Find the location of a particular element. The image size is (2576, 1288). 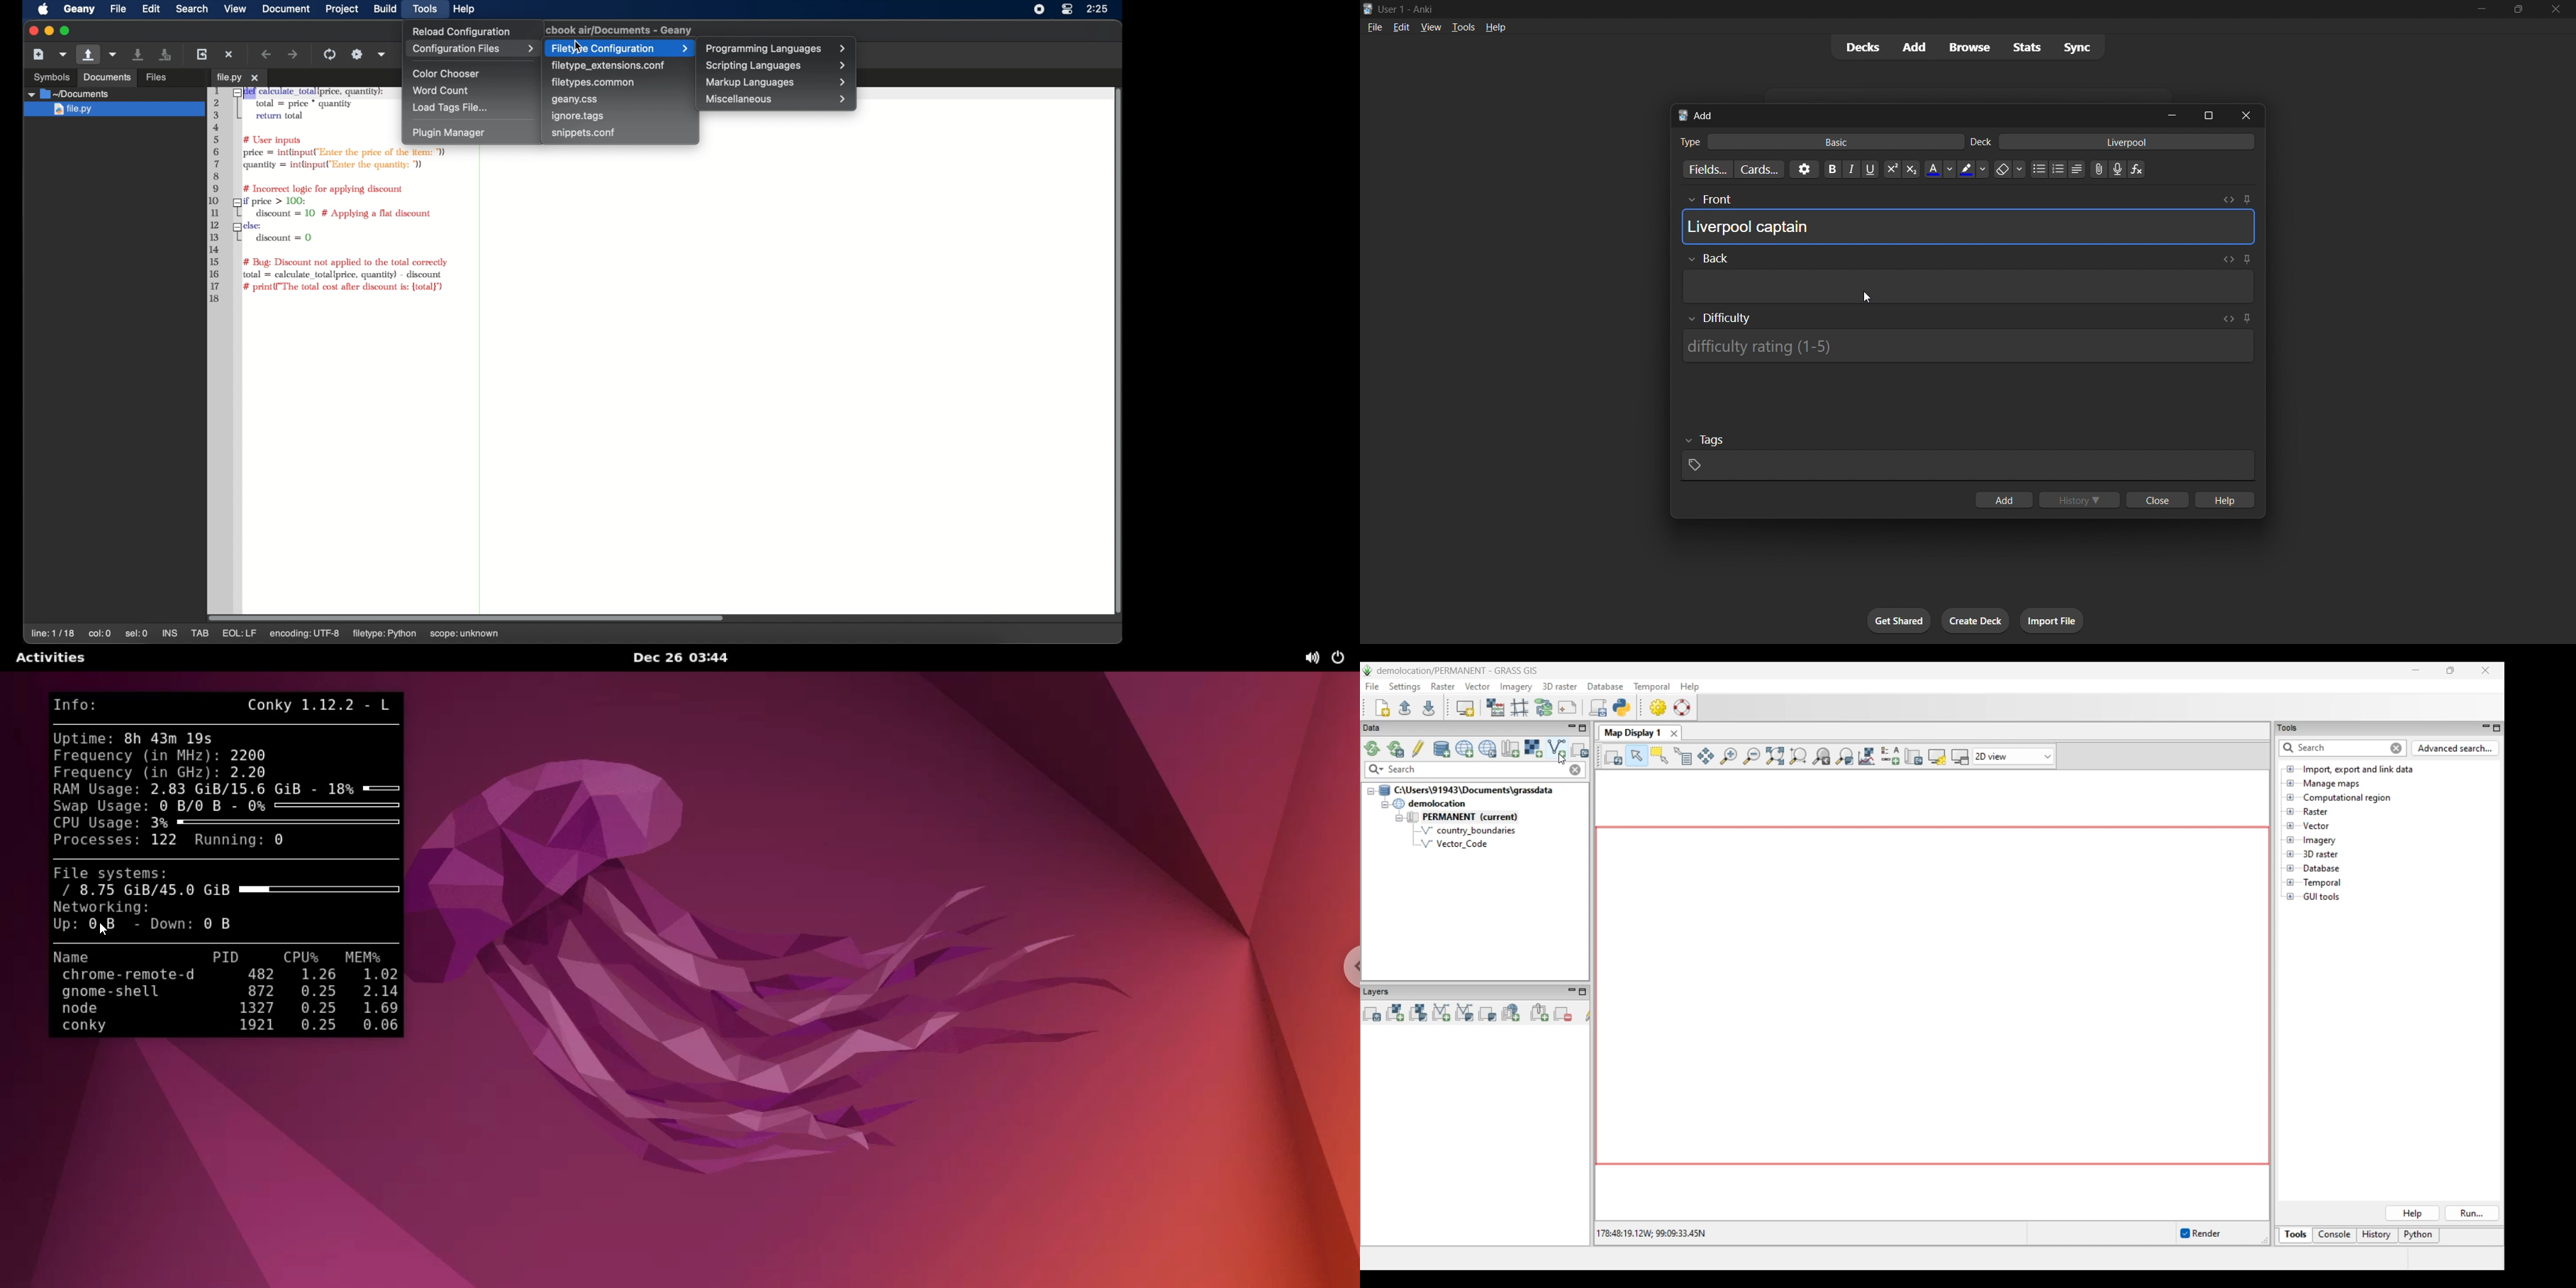

edit is located at coordinates (1402, 27).